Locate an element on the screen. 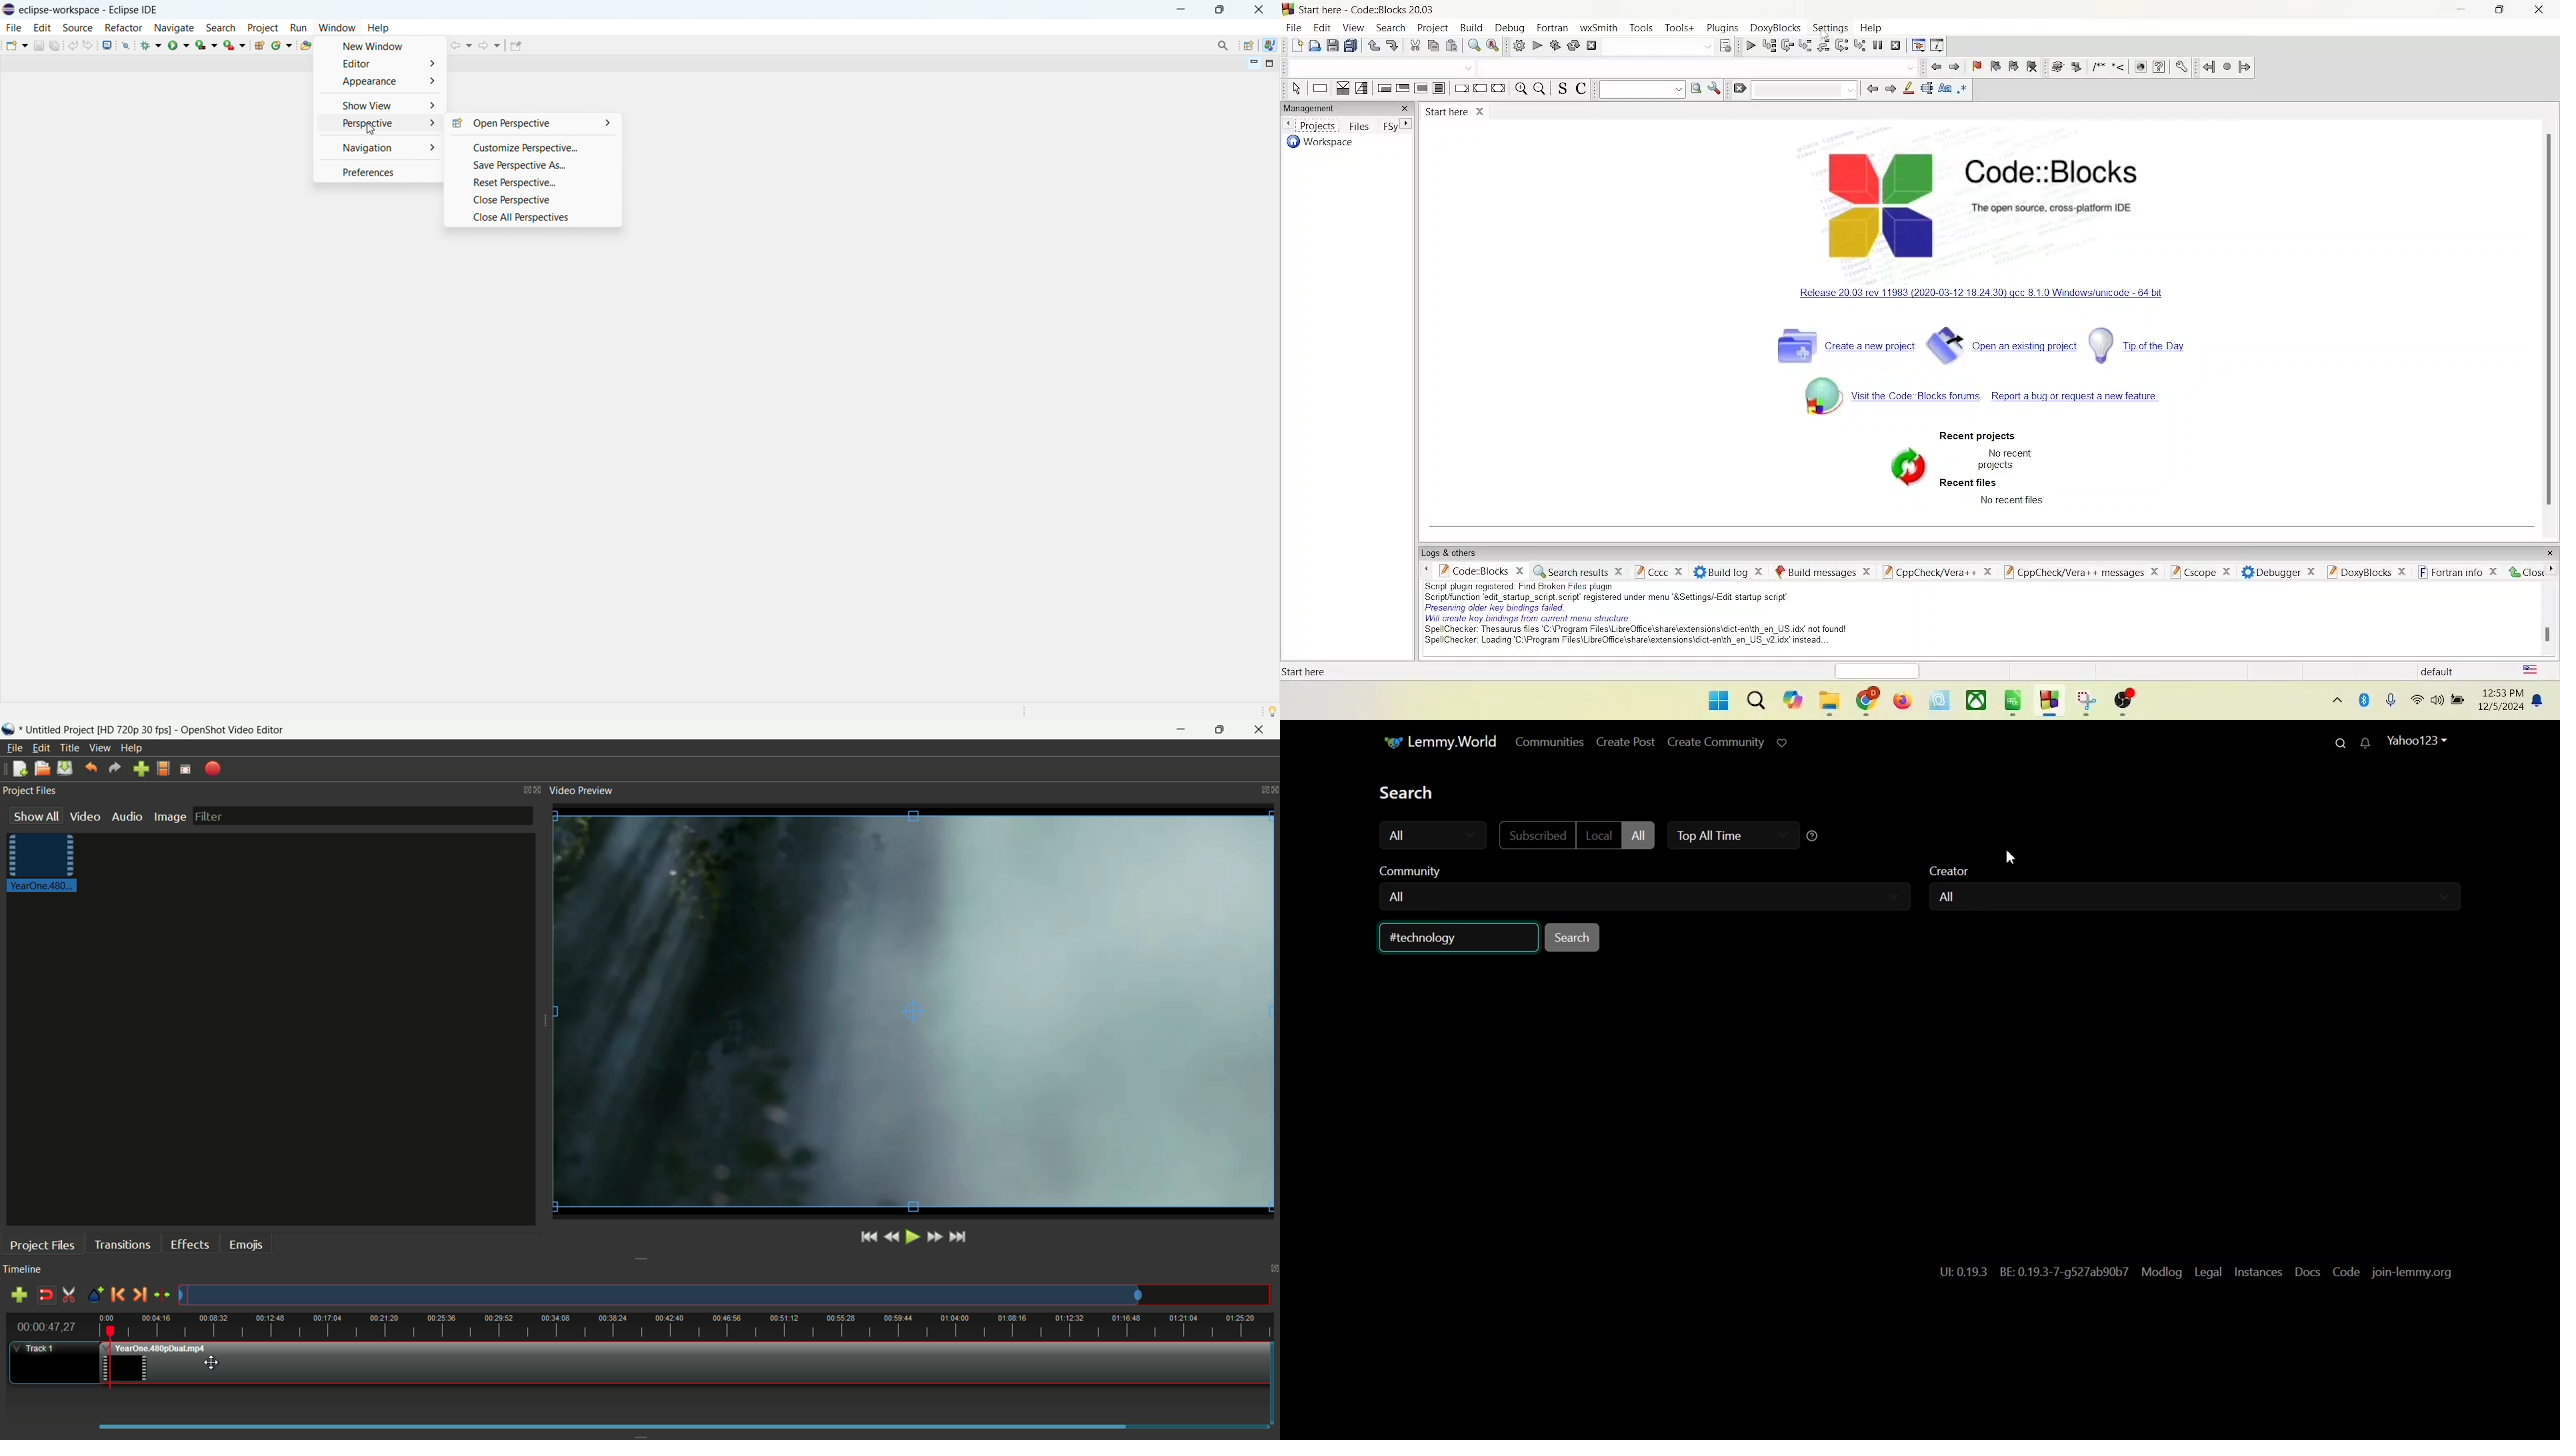 This screenshot has height=1456, width=2576. match case is located at coordinates (1947, 89).